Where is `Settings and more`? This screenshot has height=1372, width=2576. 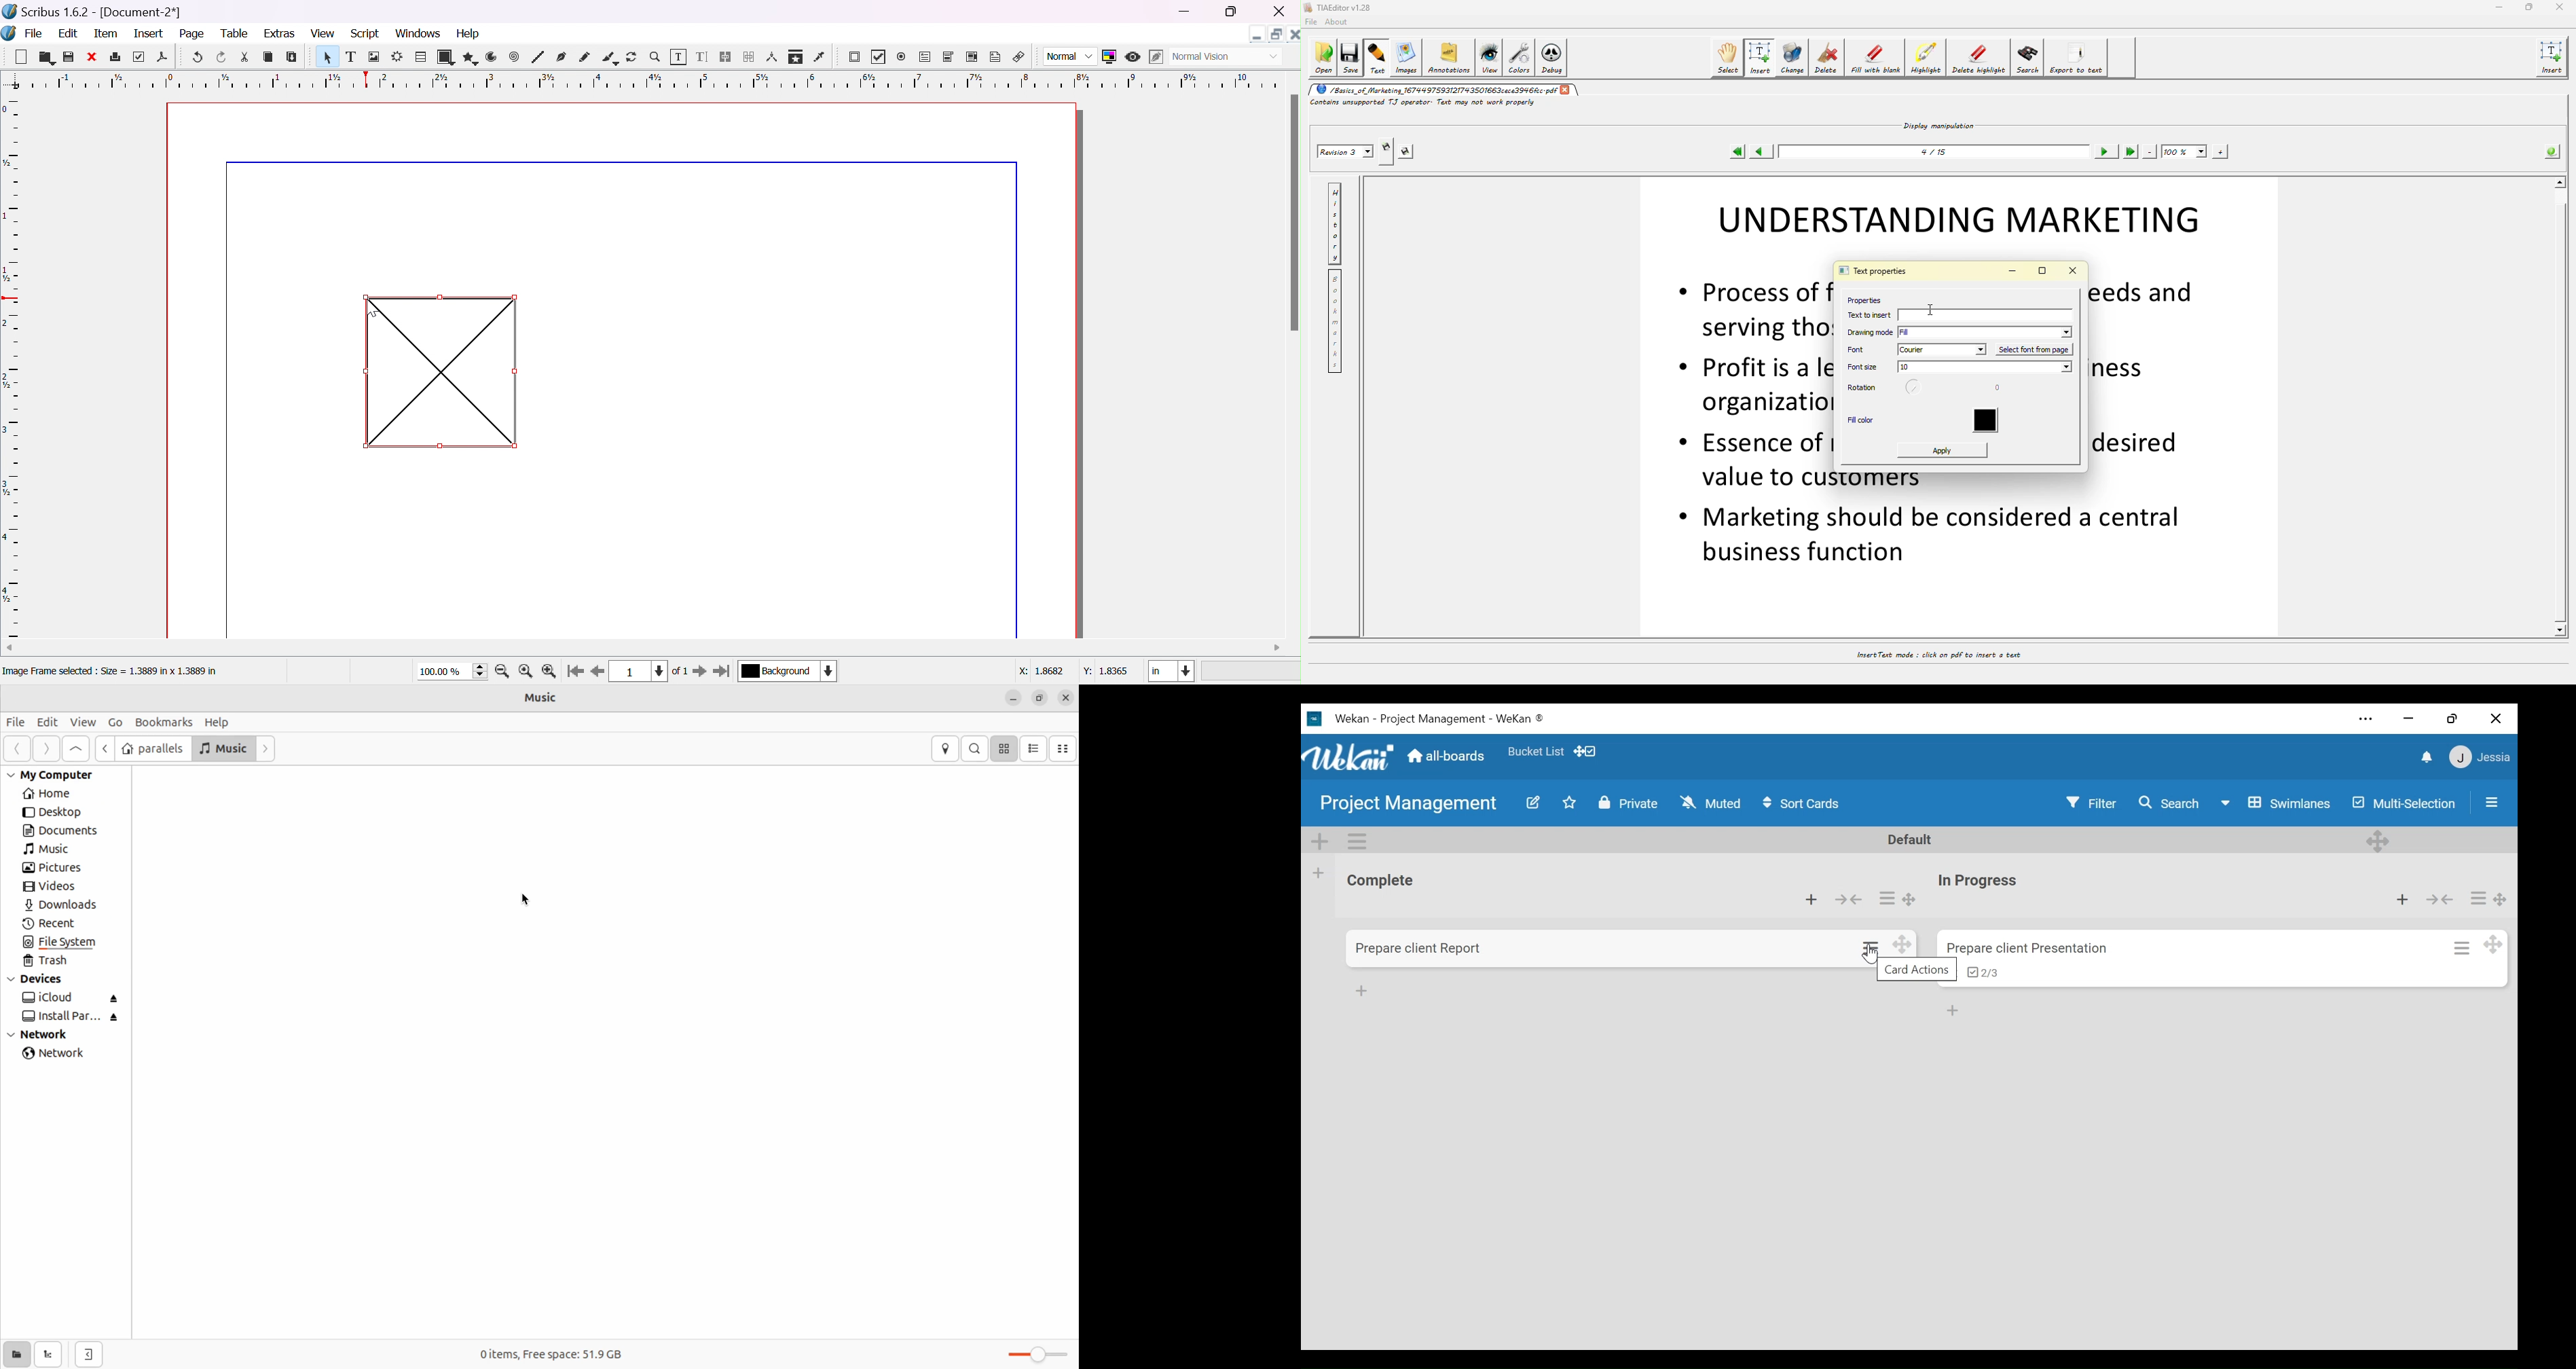
Settings and more is located at coordinates (2366, 720).